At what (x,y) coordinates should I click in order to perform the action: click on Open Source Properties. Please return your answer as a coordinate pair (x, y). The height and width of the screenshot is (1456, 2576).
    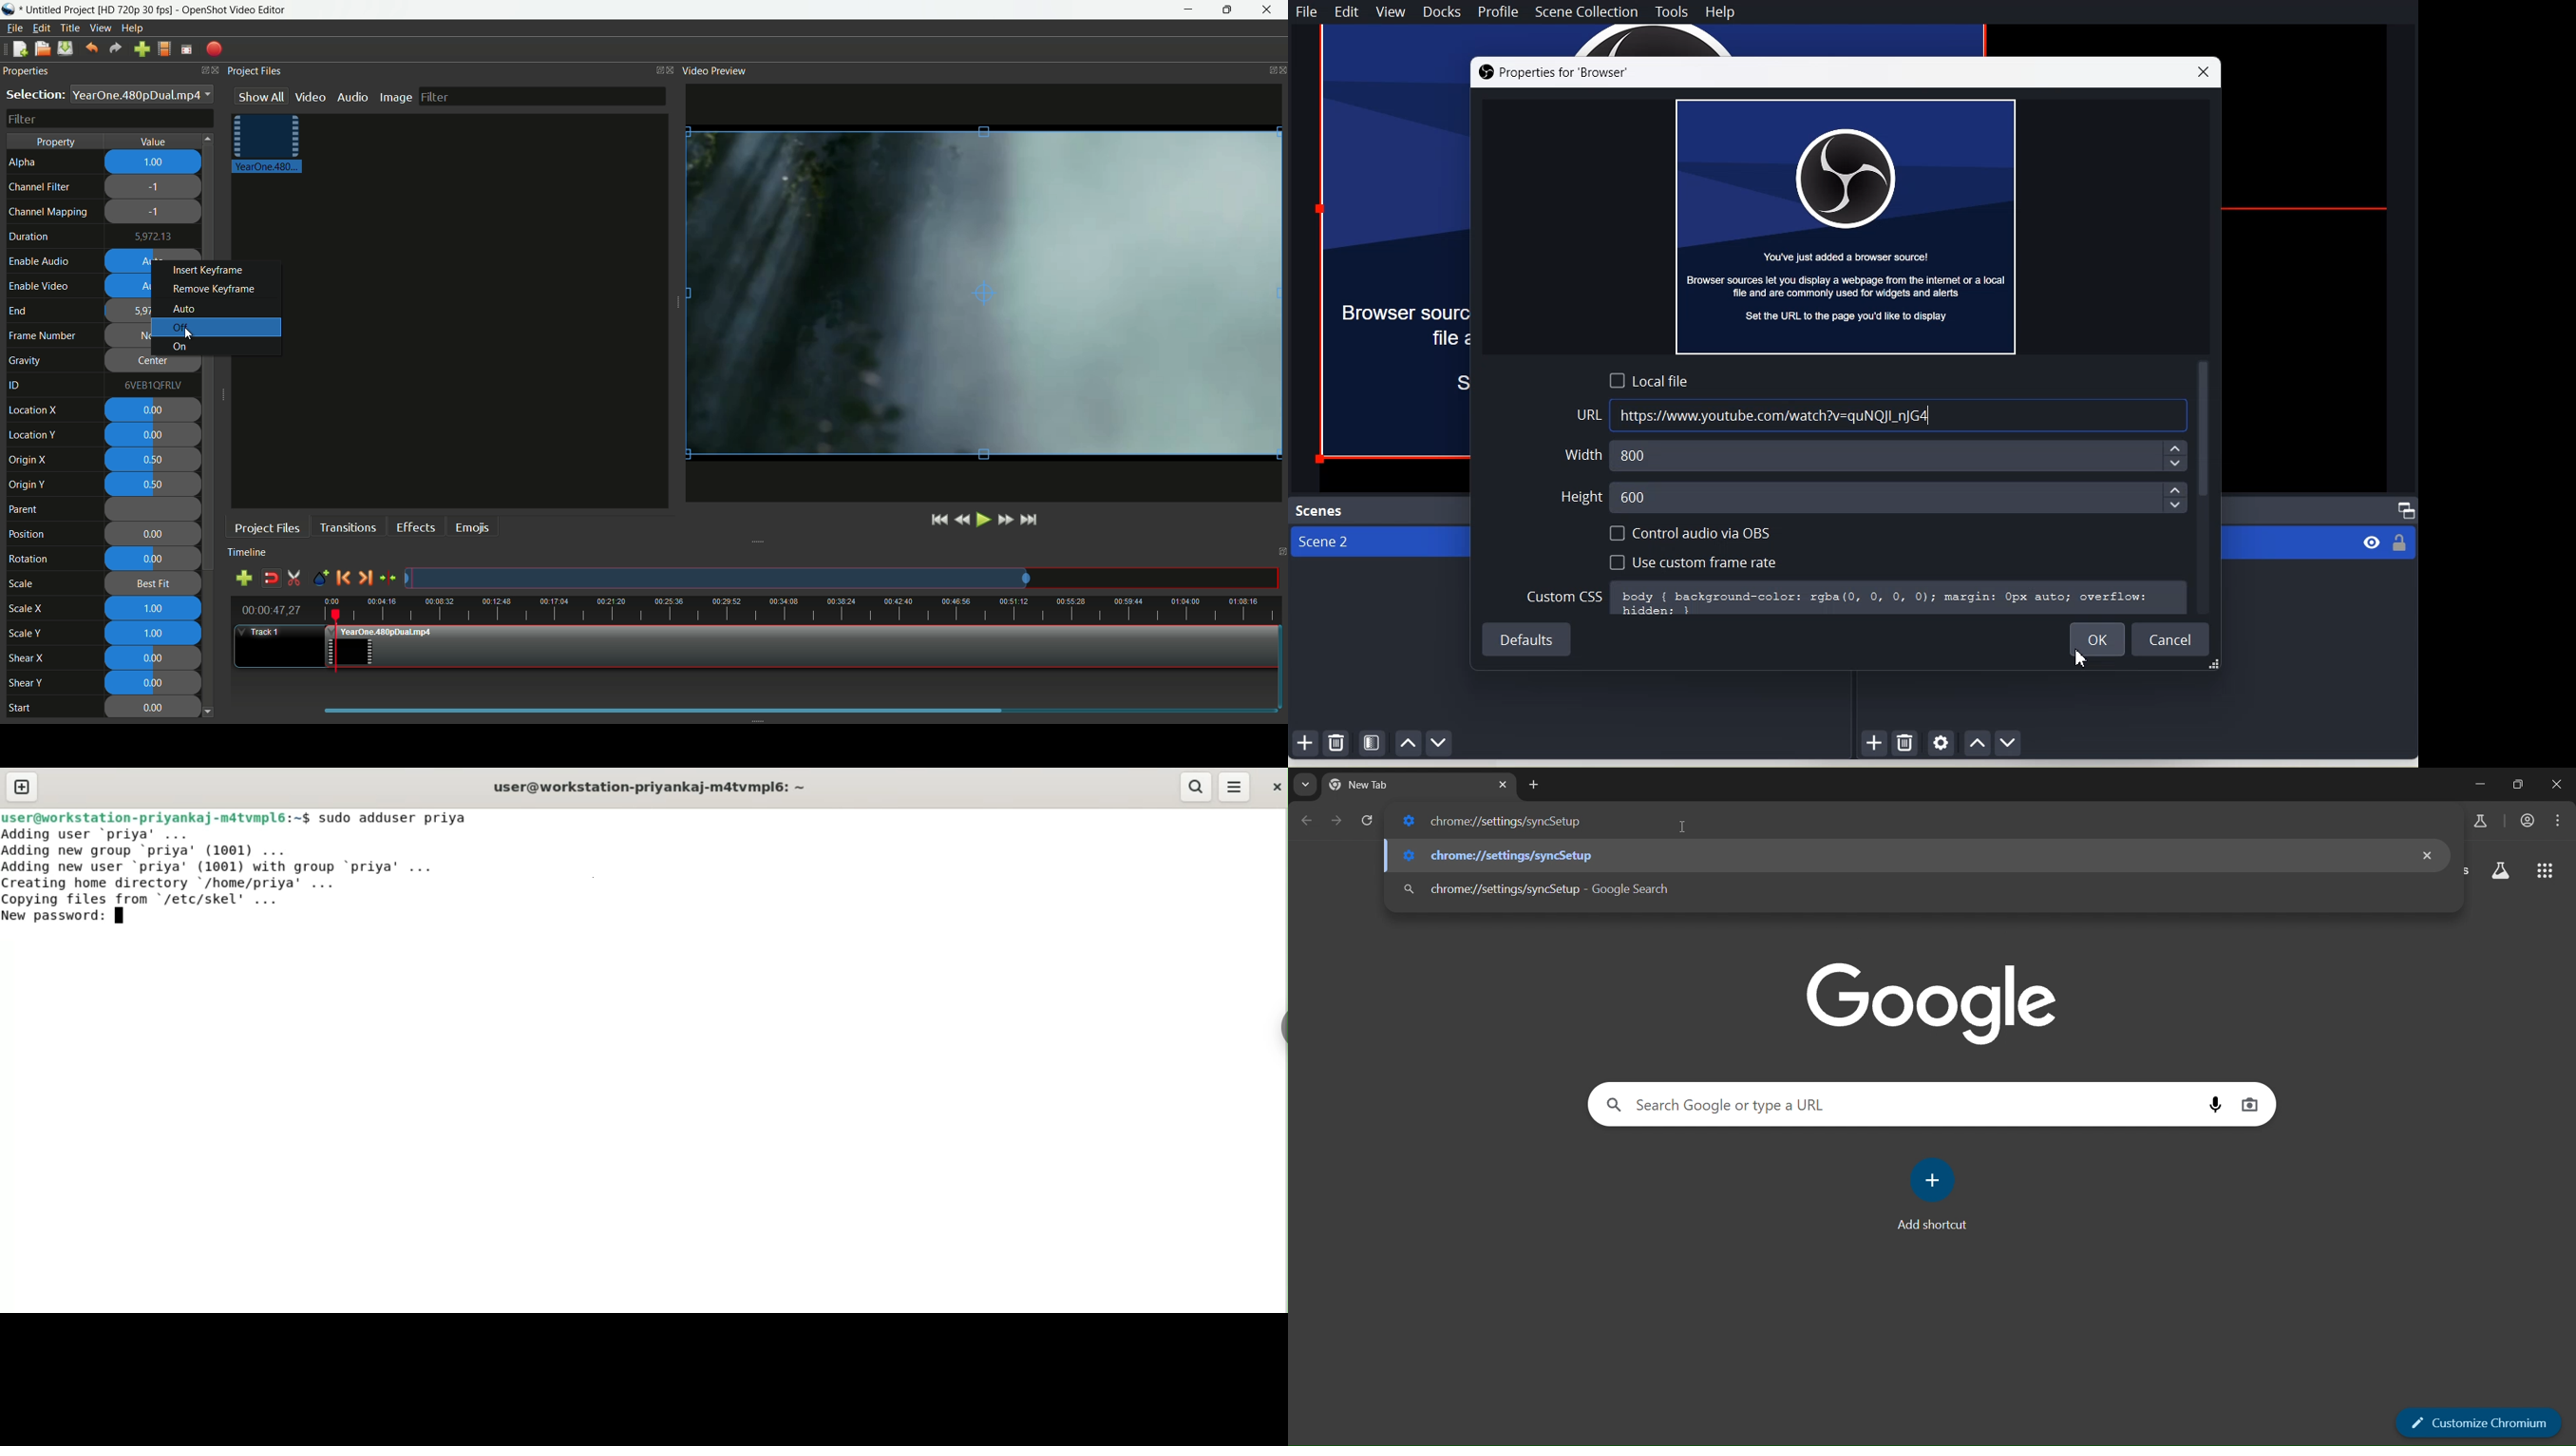
    Looking at the image, I should click on (1941, 743).